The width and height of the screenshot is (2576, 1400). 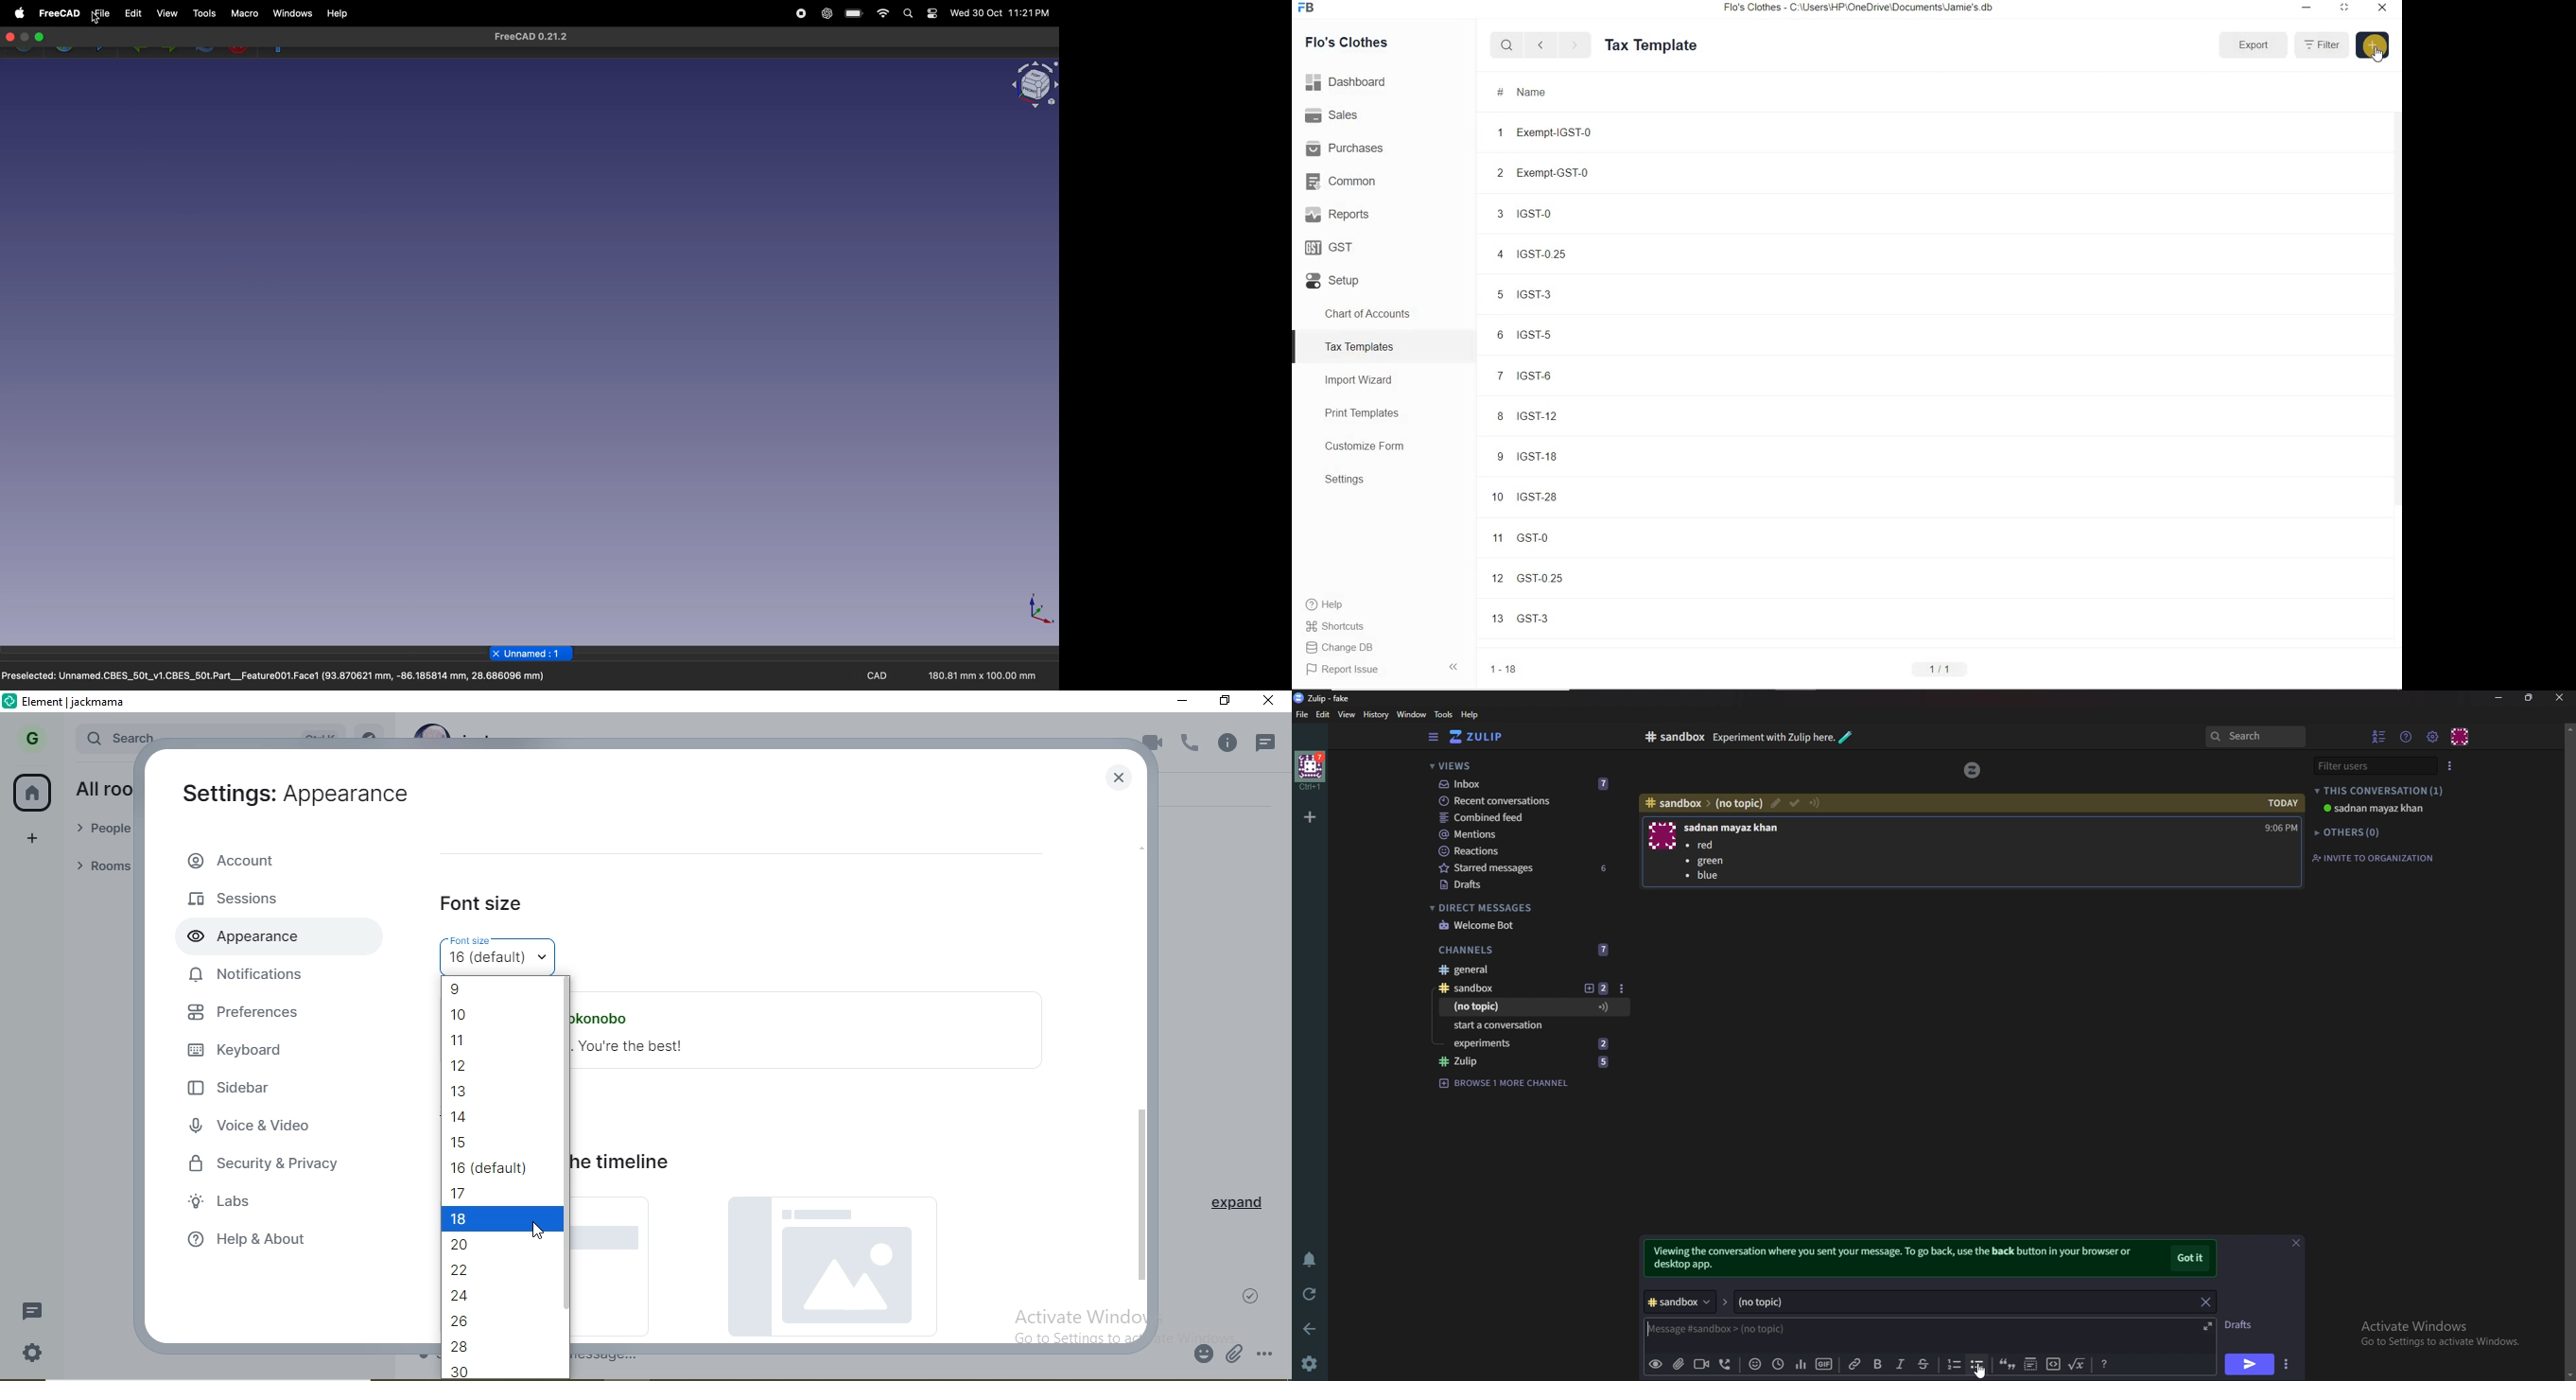 What do you see at coordinates (243, 14) in the screenshot?
I see `marco` at bounding box center [243, 14].